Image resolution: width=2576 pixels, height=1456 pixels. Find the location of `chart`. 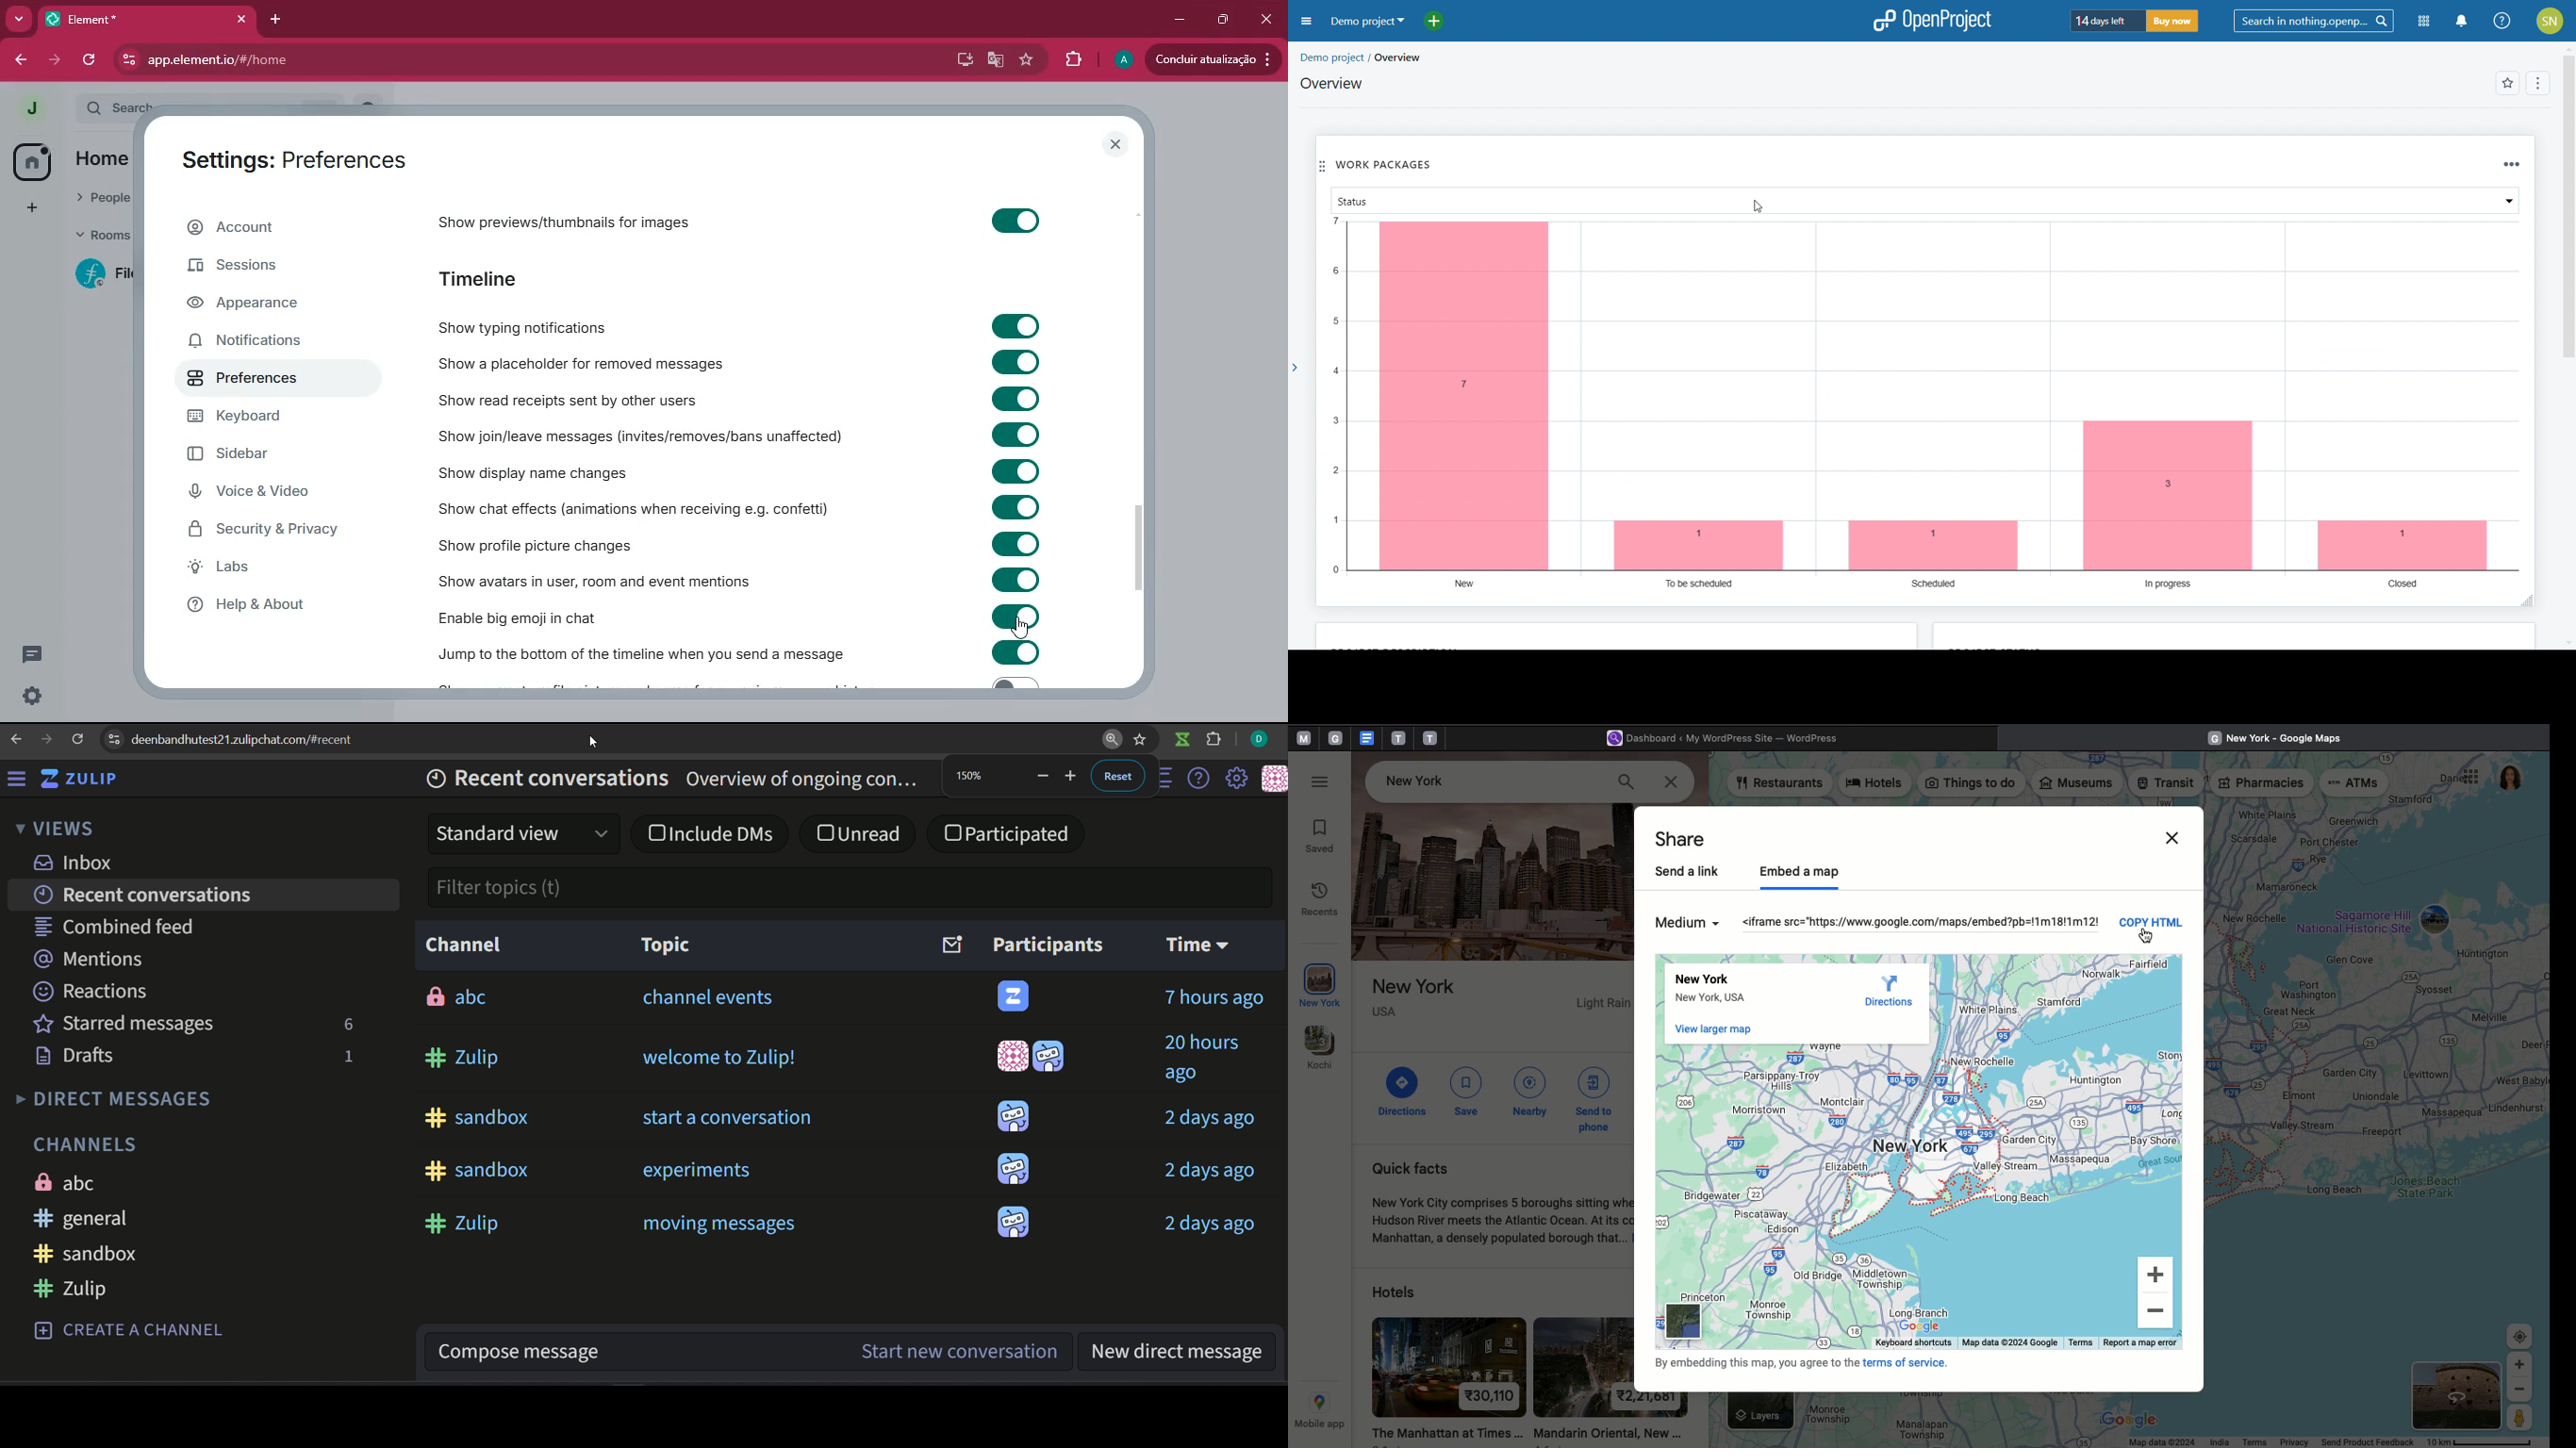

chart is located at coordinates (1925, 404).